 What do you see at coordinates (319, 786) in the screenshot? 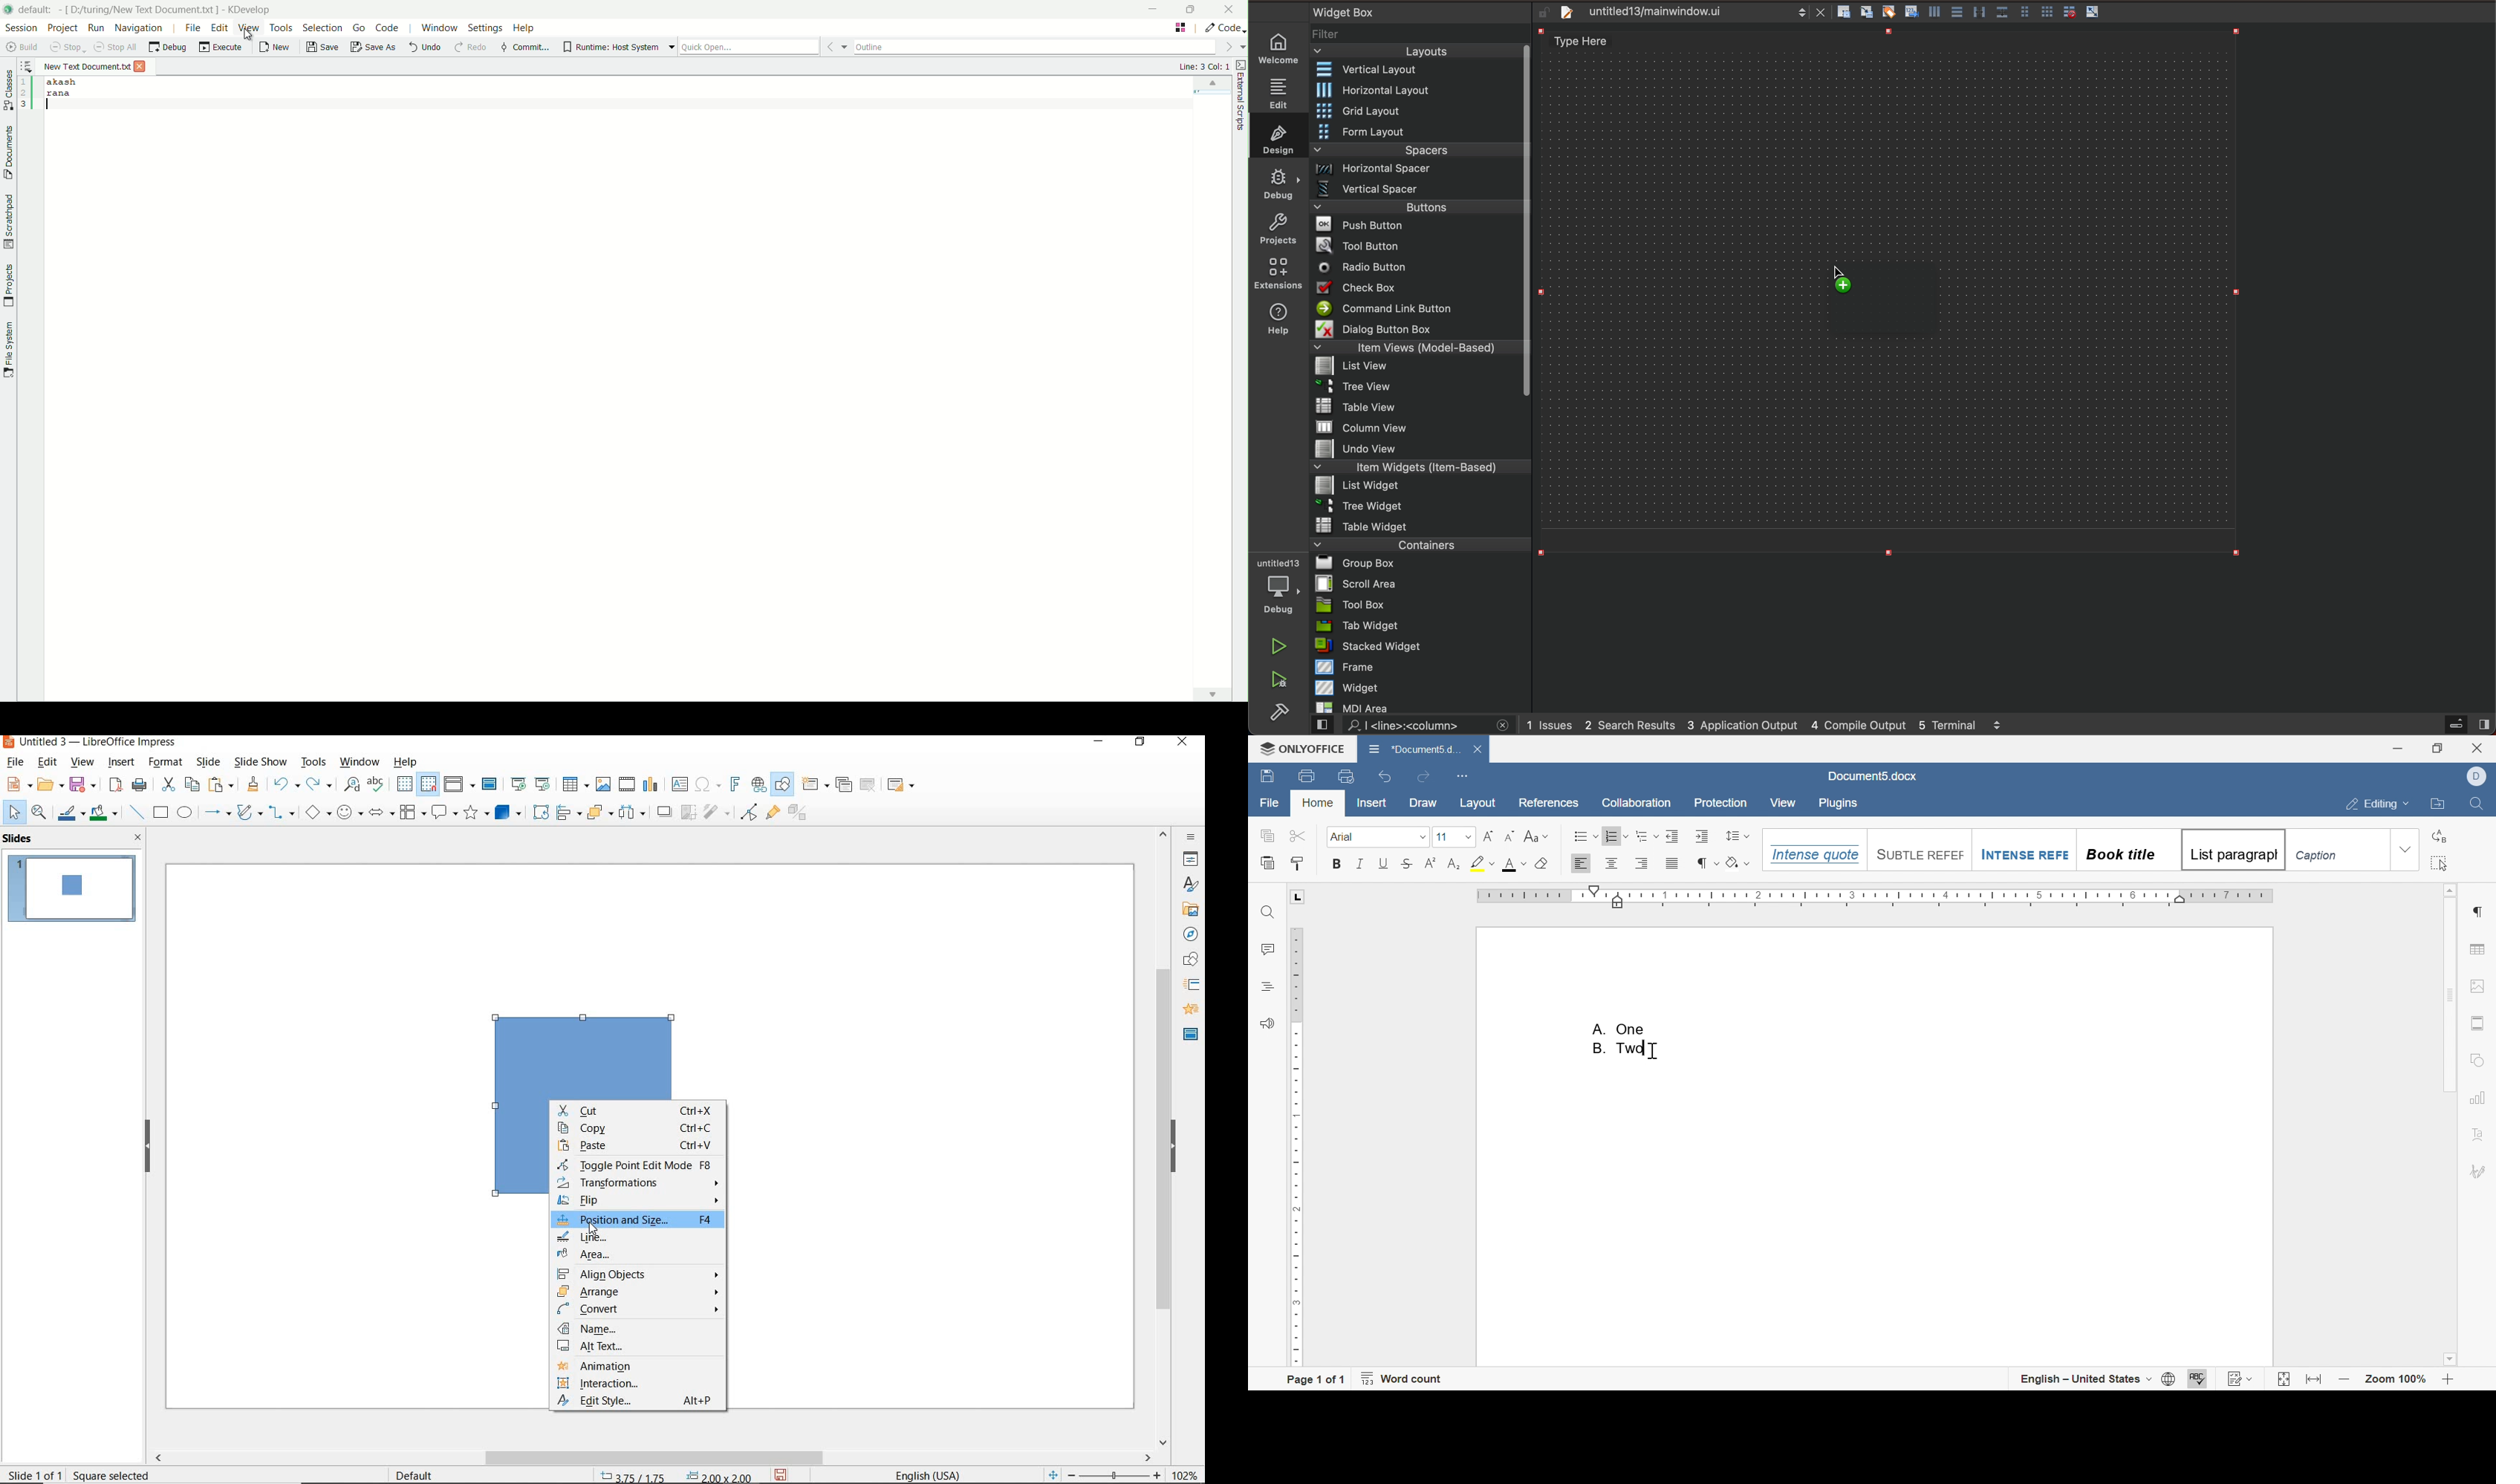
I see `redo` at bounding box center [319, 786].